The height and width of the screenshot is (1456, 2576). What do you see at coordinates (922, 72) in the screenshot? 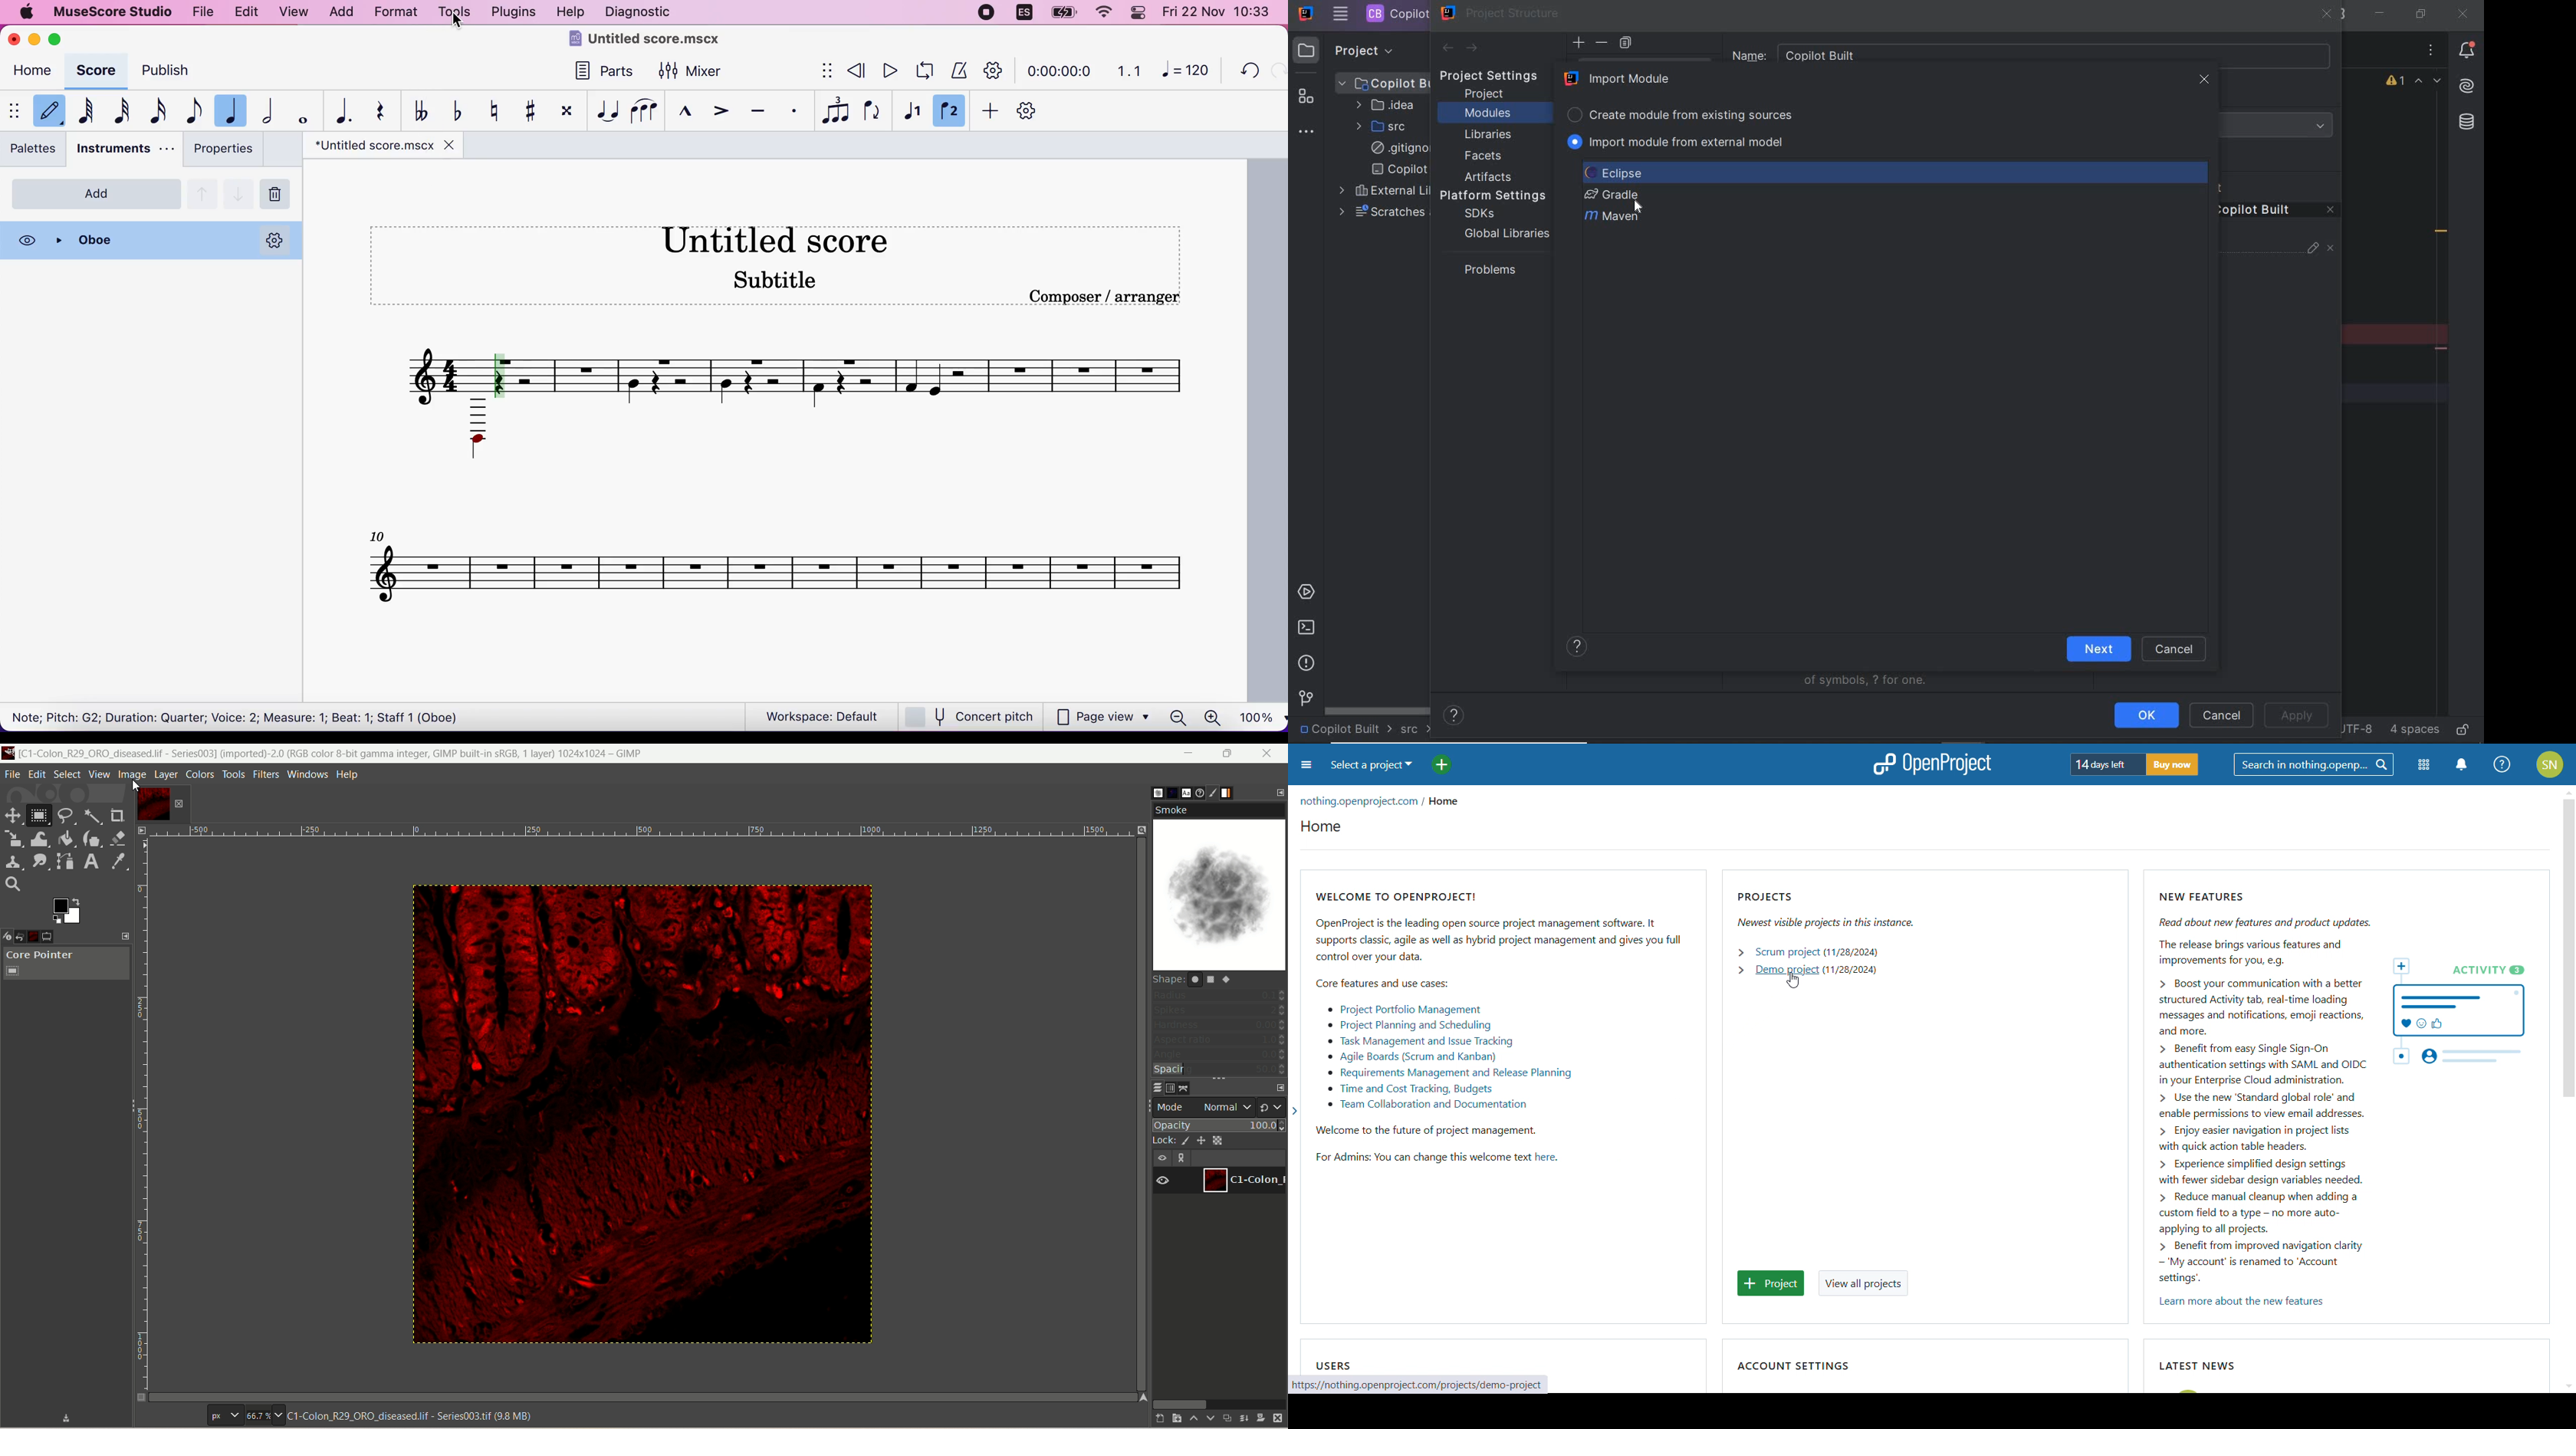
I see `playback loop` at bounding box center [922, 72].